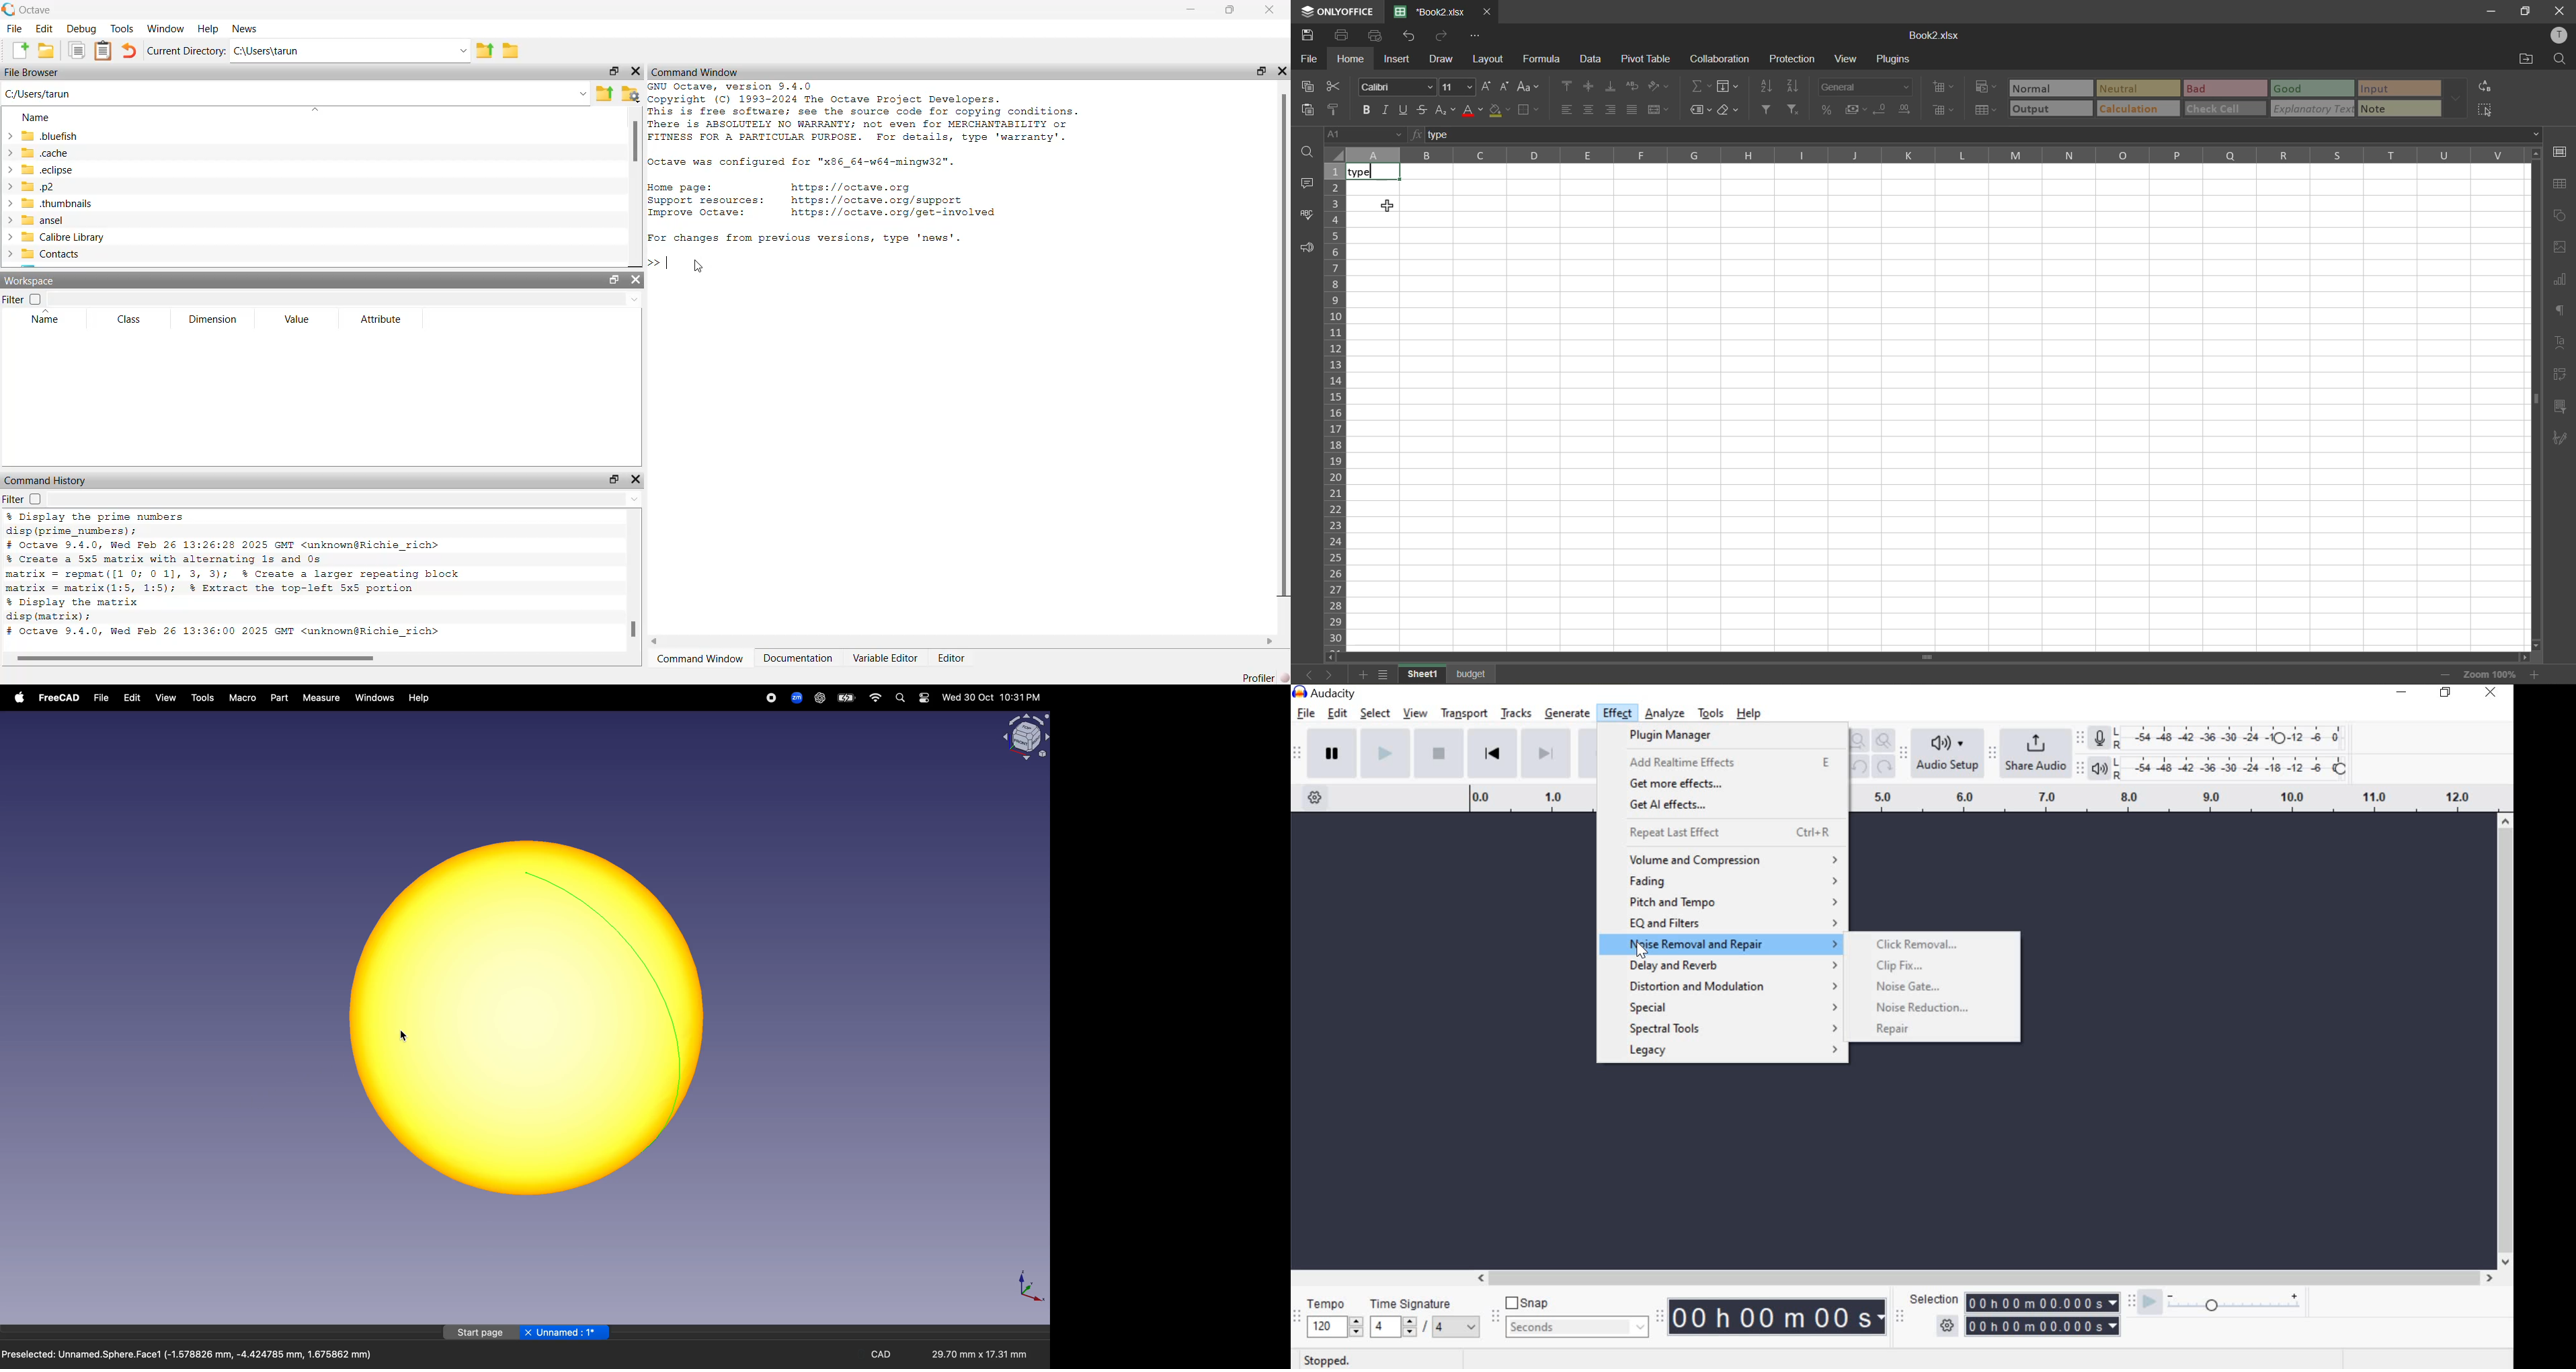  What do you see at coordinates (794, 697) in the screenshot?
I see `zoom` at bounding box center [794, 697].